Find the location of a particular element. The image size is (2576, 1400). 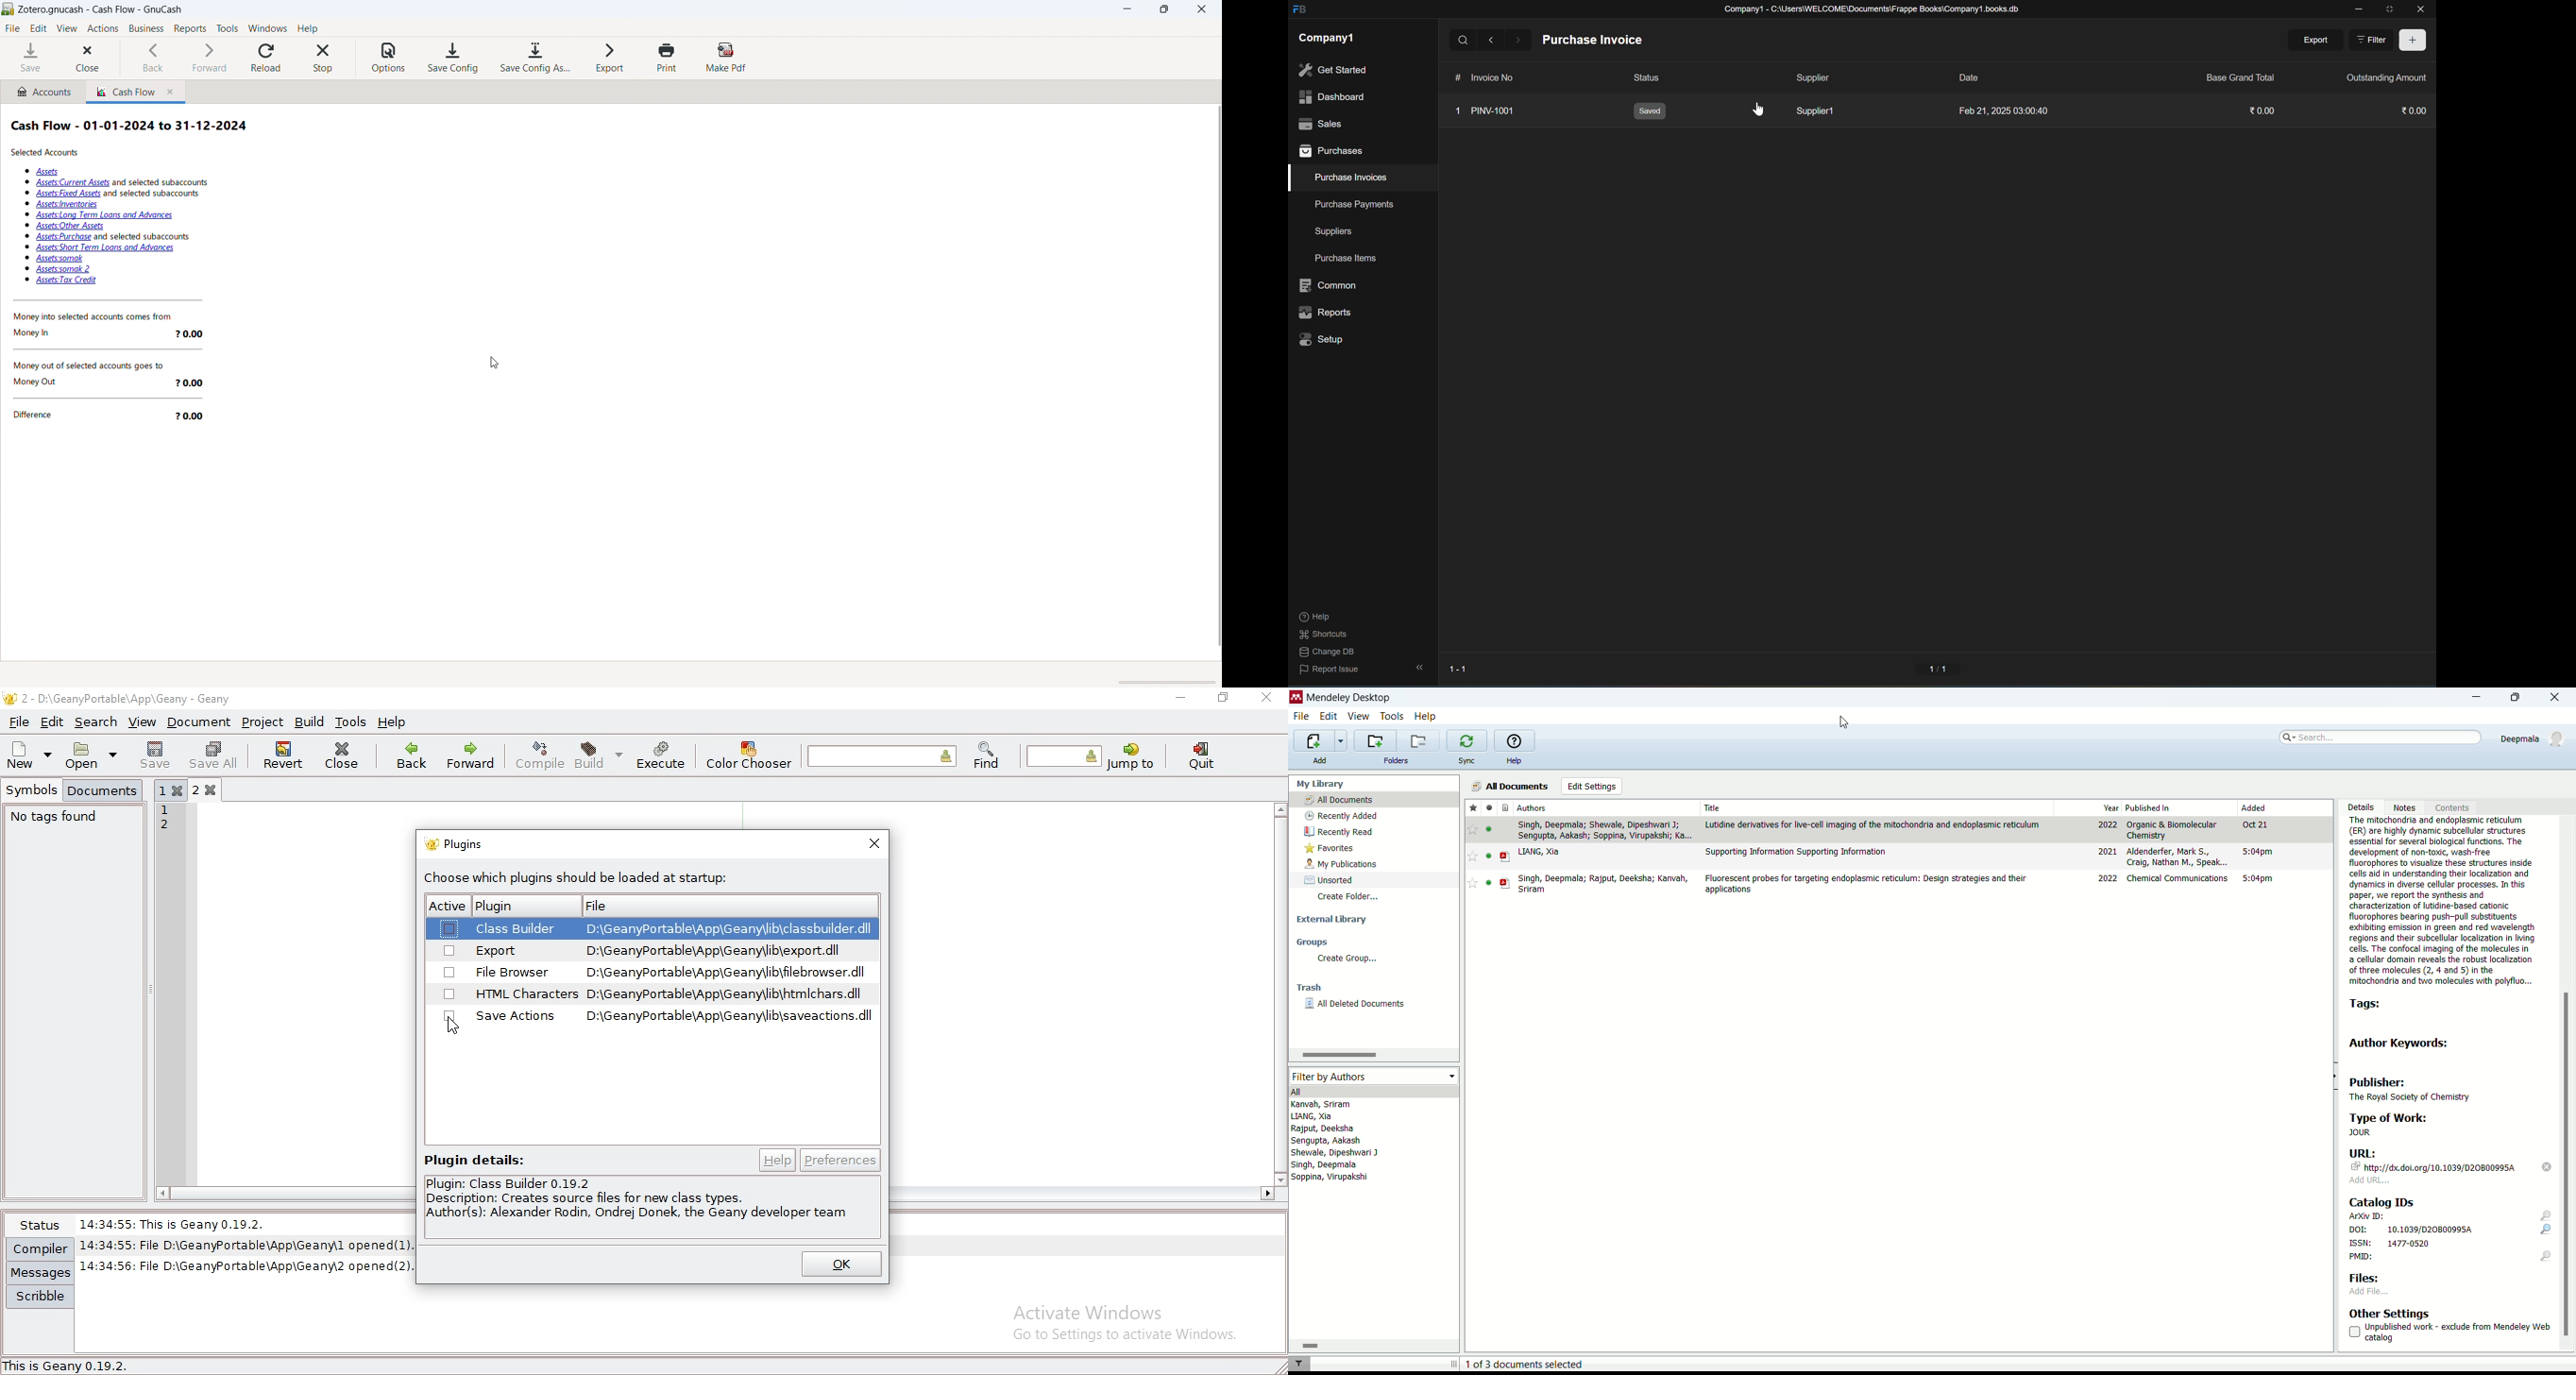

authors is located at coordinates (1532, 808).